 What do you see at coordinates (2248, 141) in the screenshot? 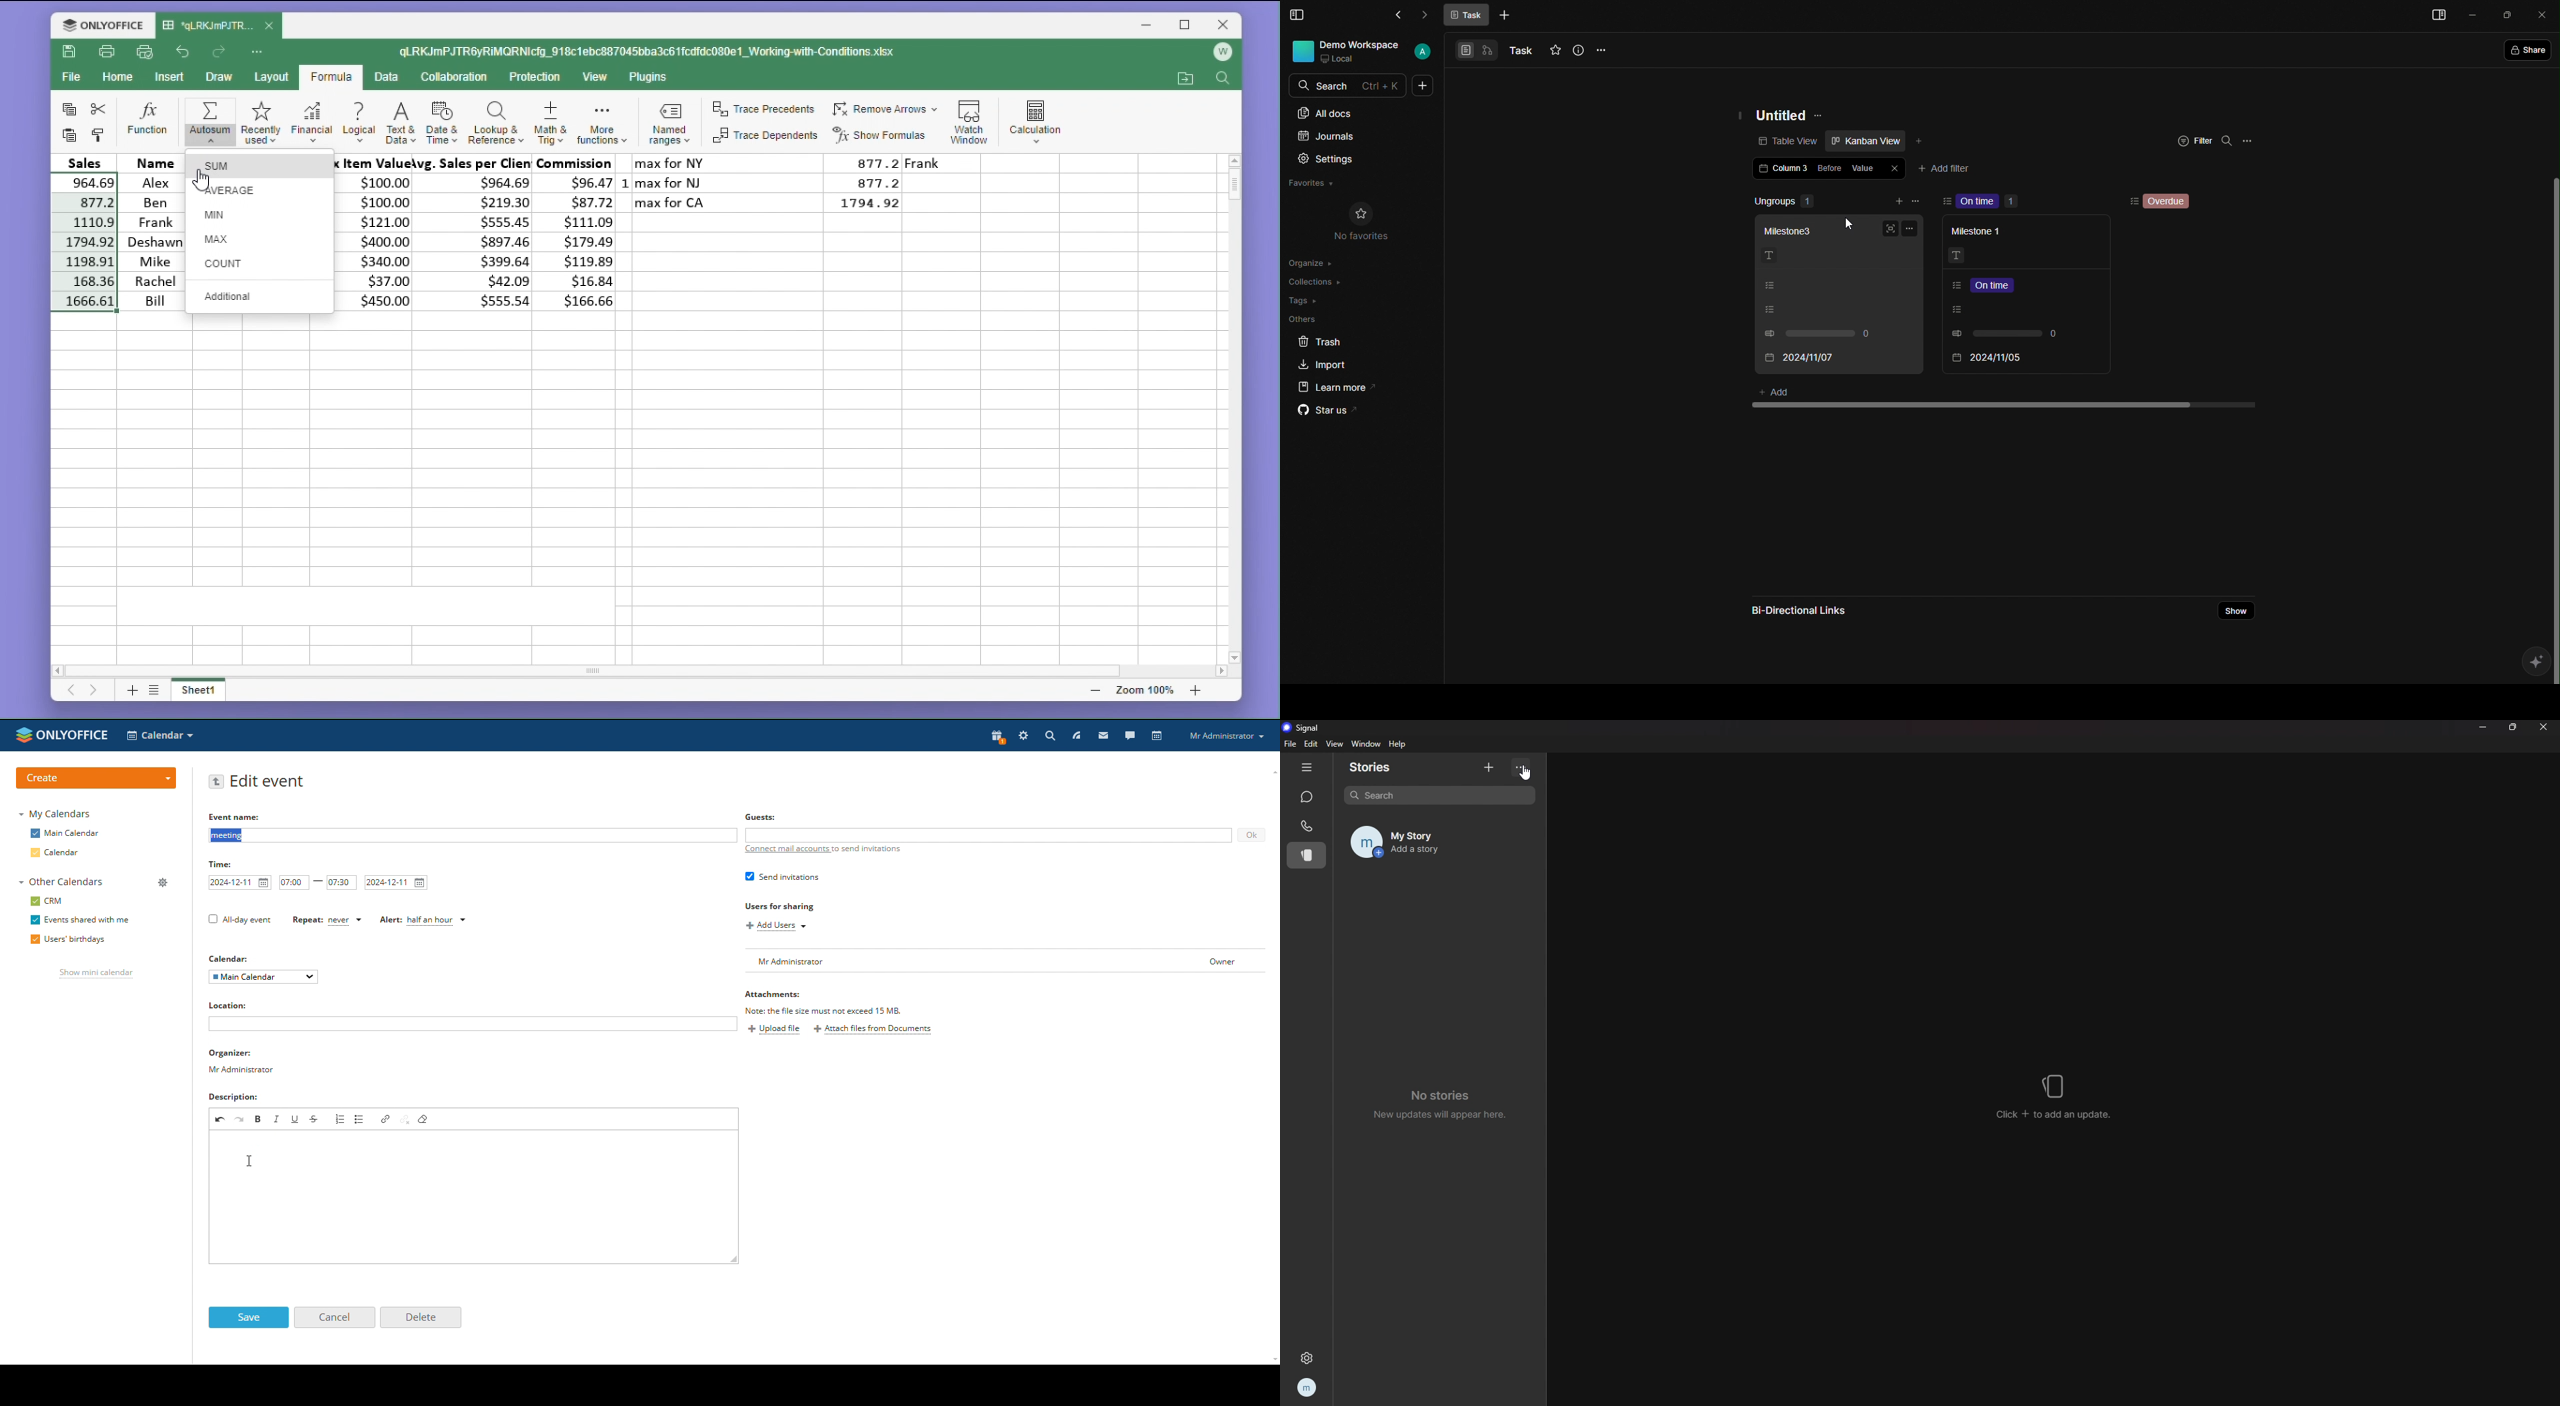
I see `Options` at bounding box center [2248, 141].